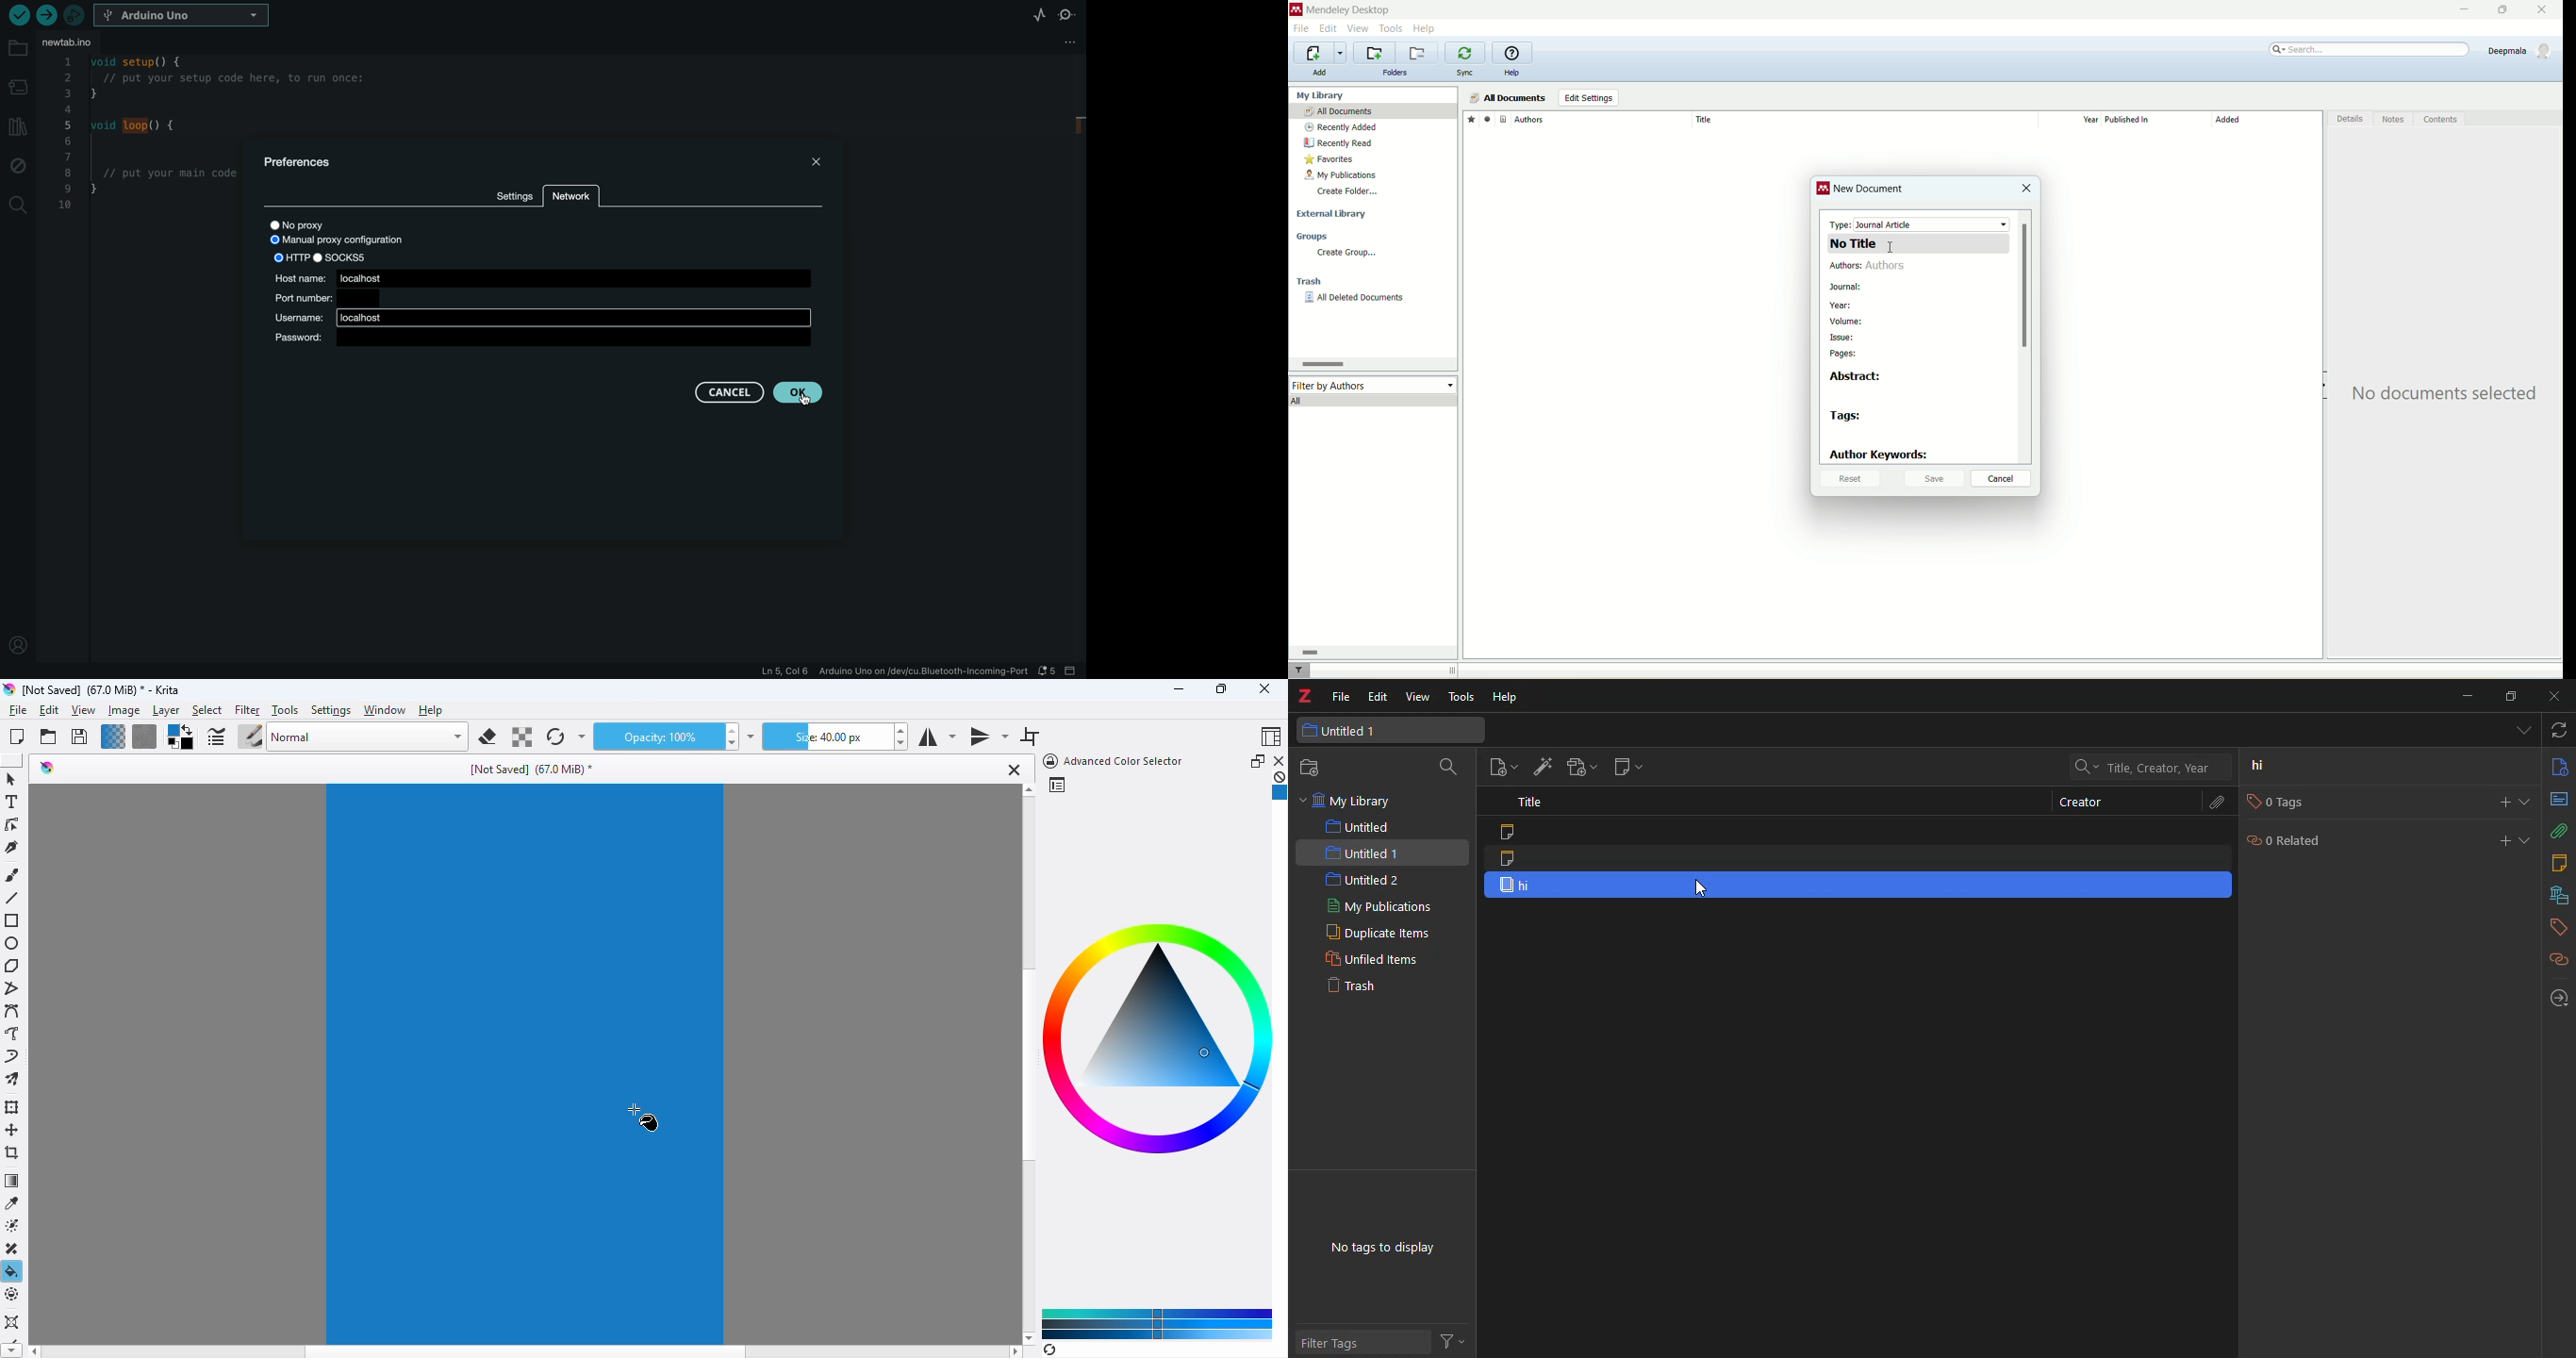  What do you see at coordinates (285, 710) in the screenshot?
I see `tools` at bounding box center [285, 710].